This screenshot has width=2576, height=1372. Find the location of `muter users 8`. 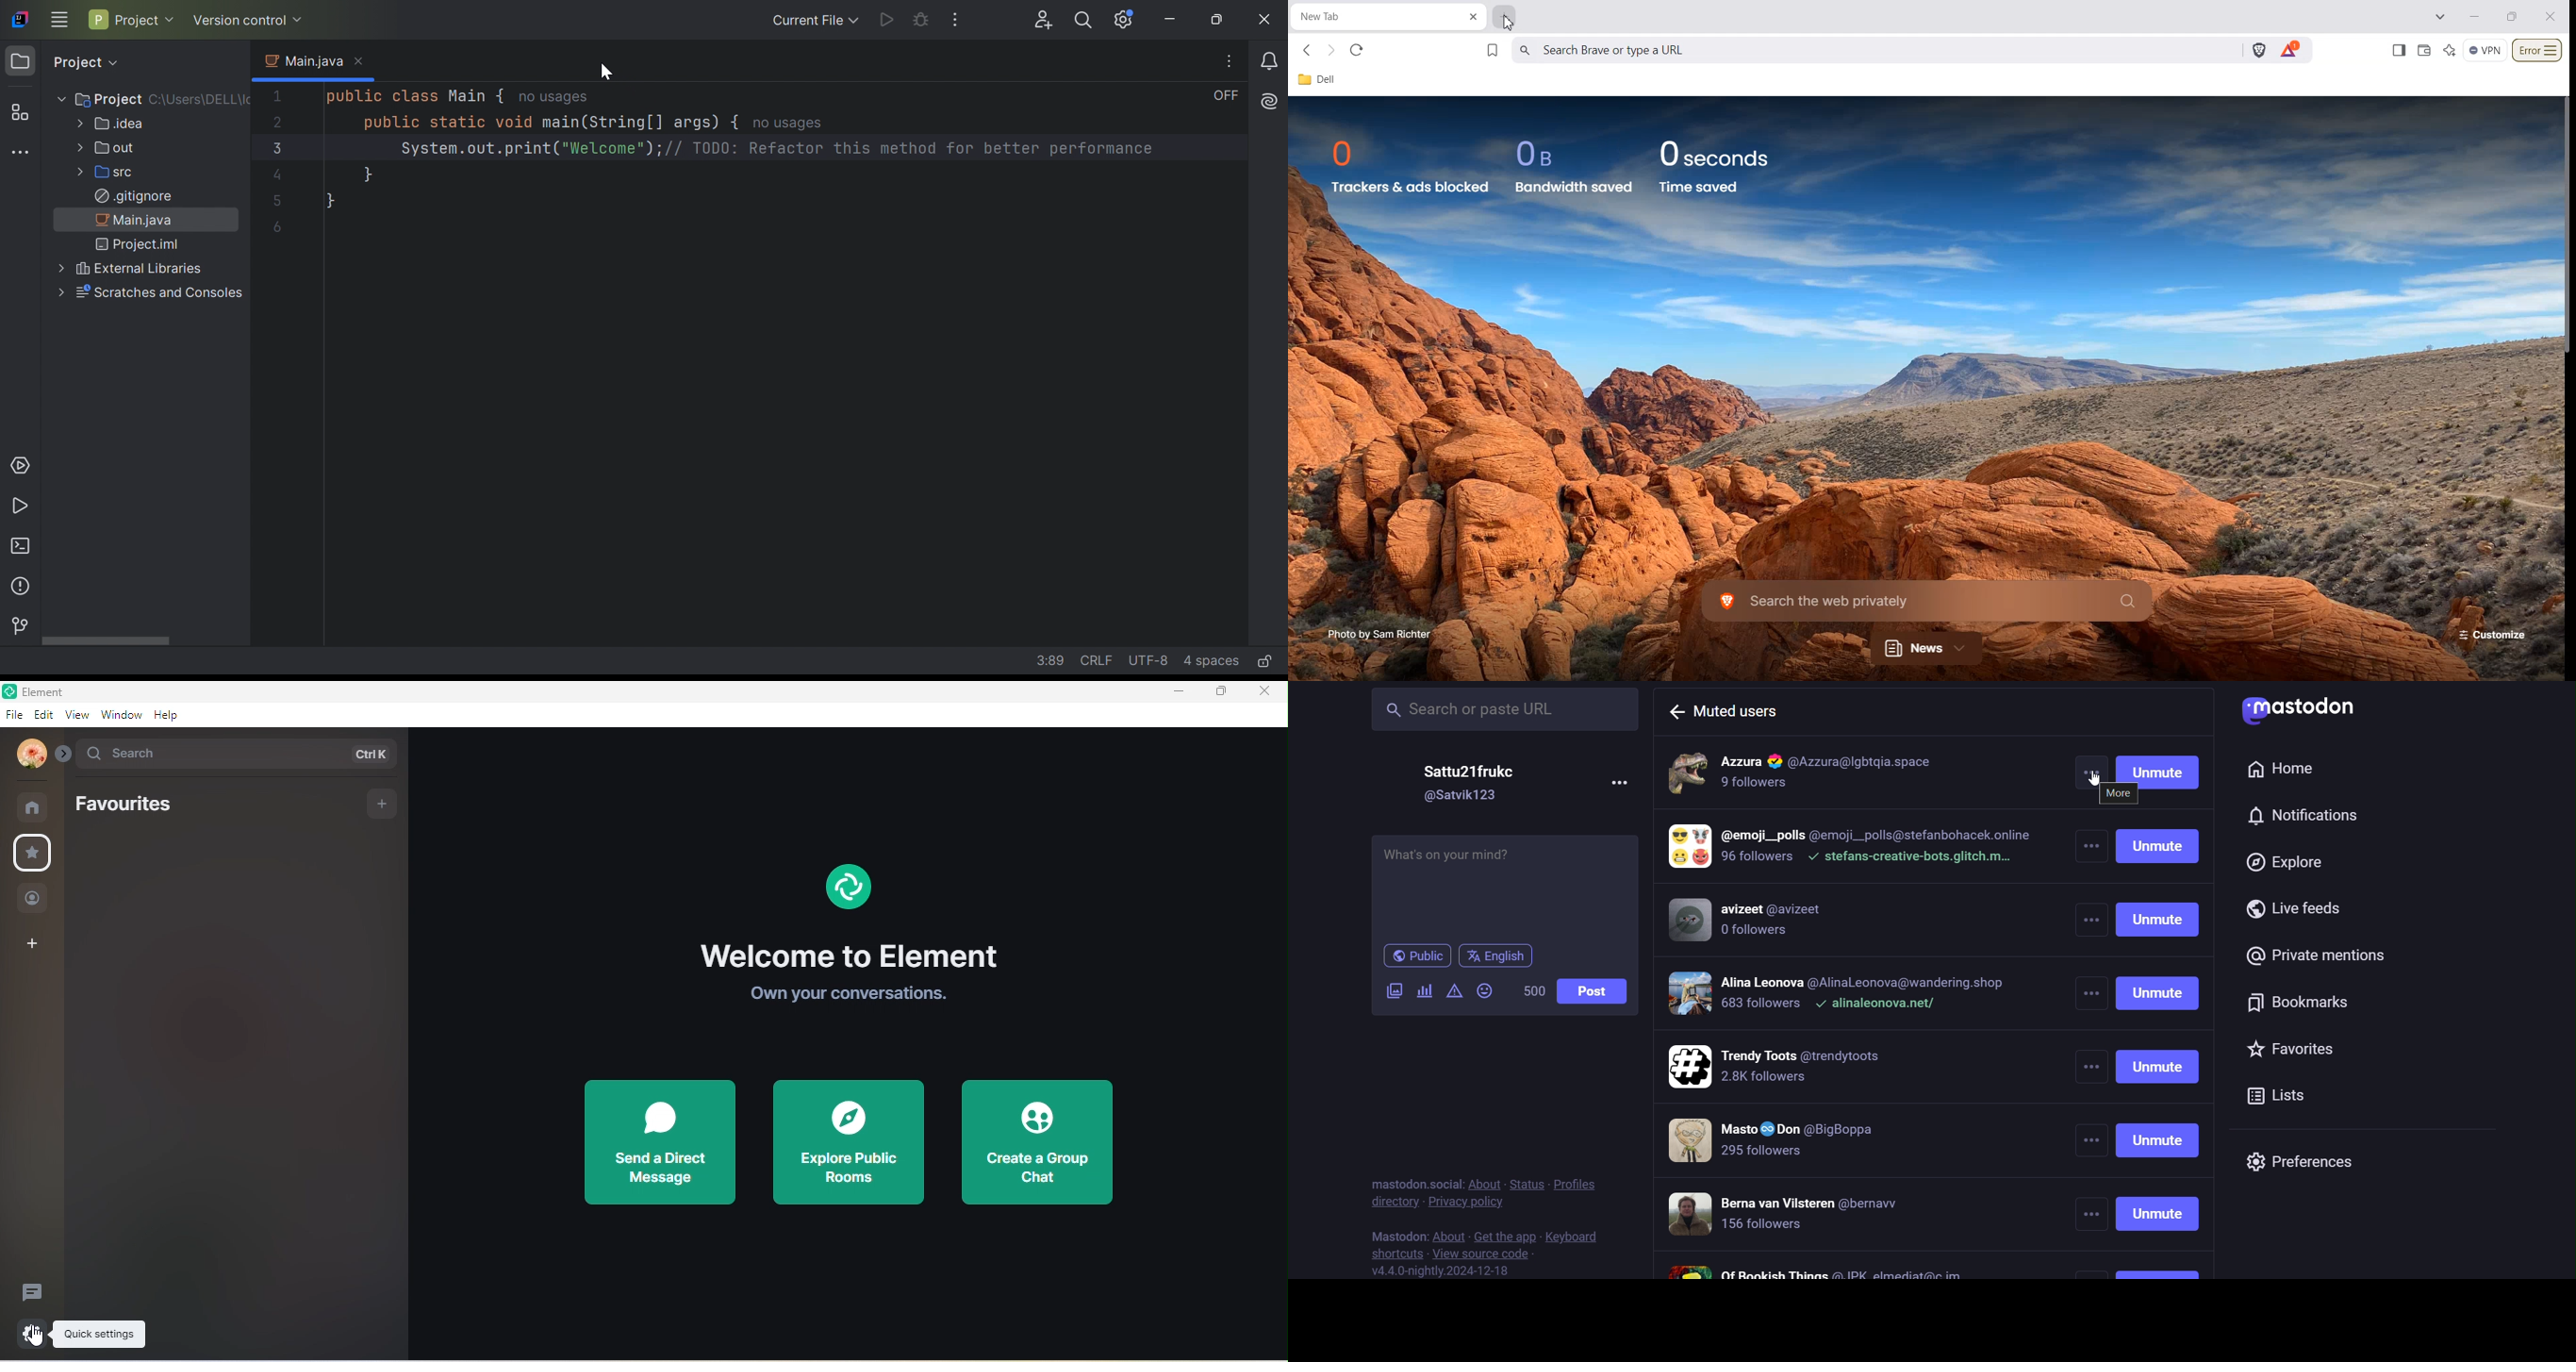

muter users 8 is located at coordinates (1816, 1269).